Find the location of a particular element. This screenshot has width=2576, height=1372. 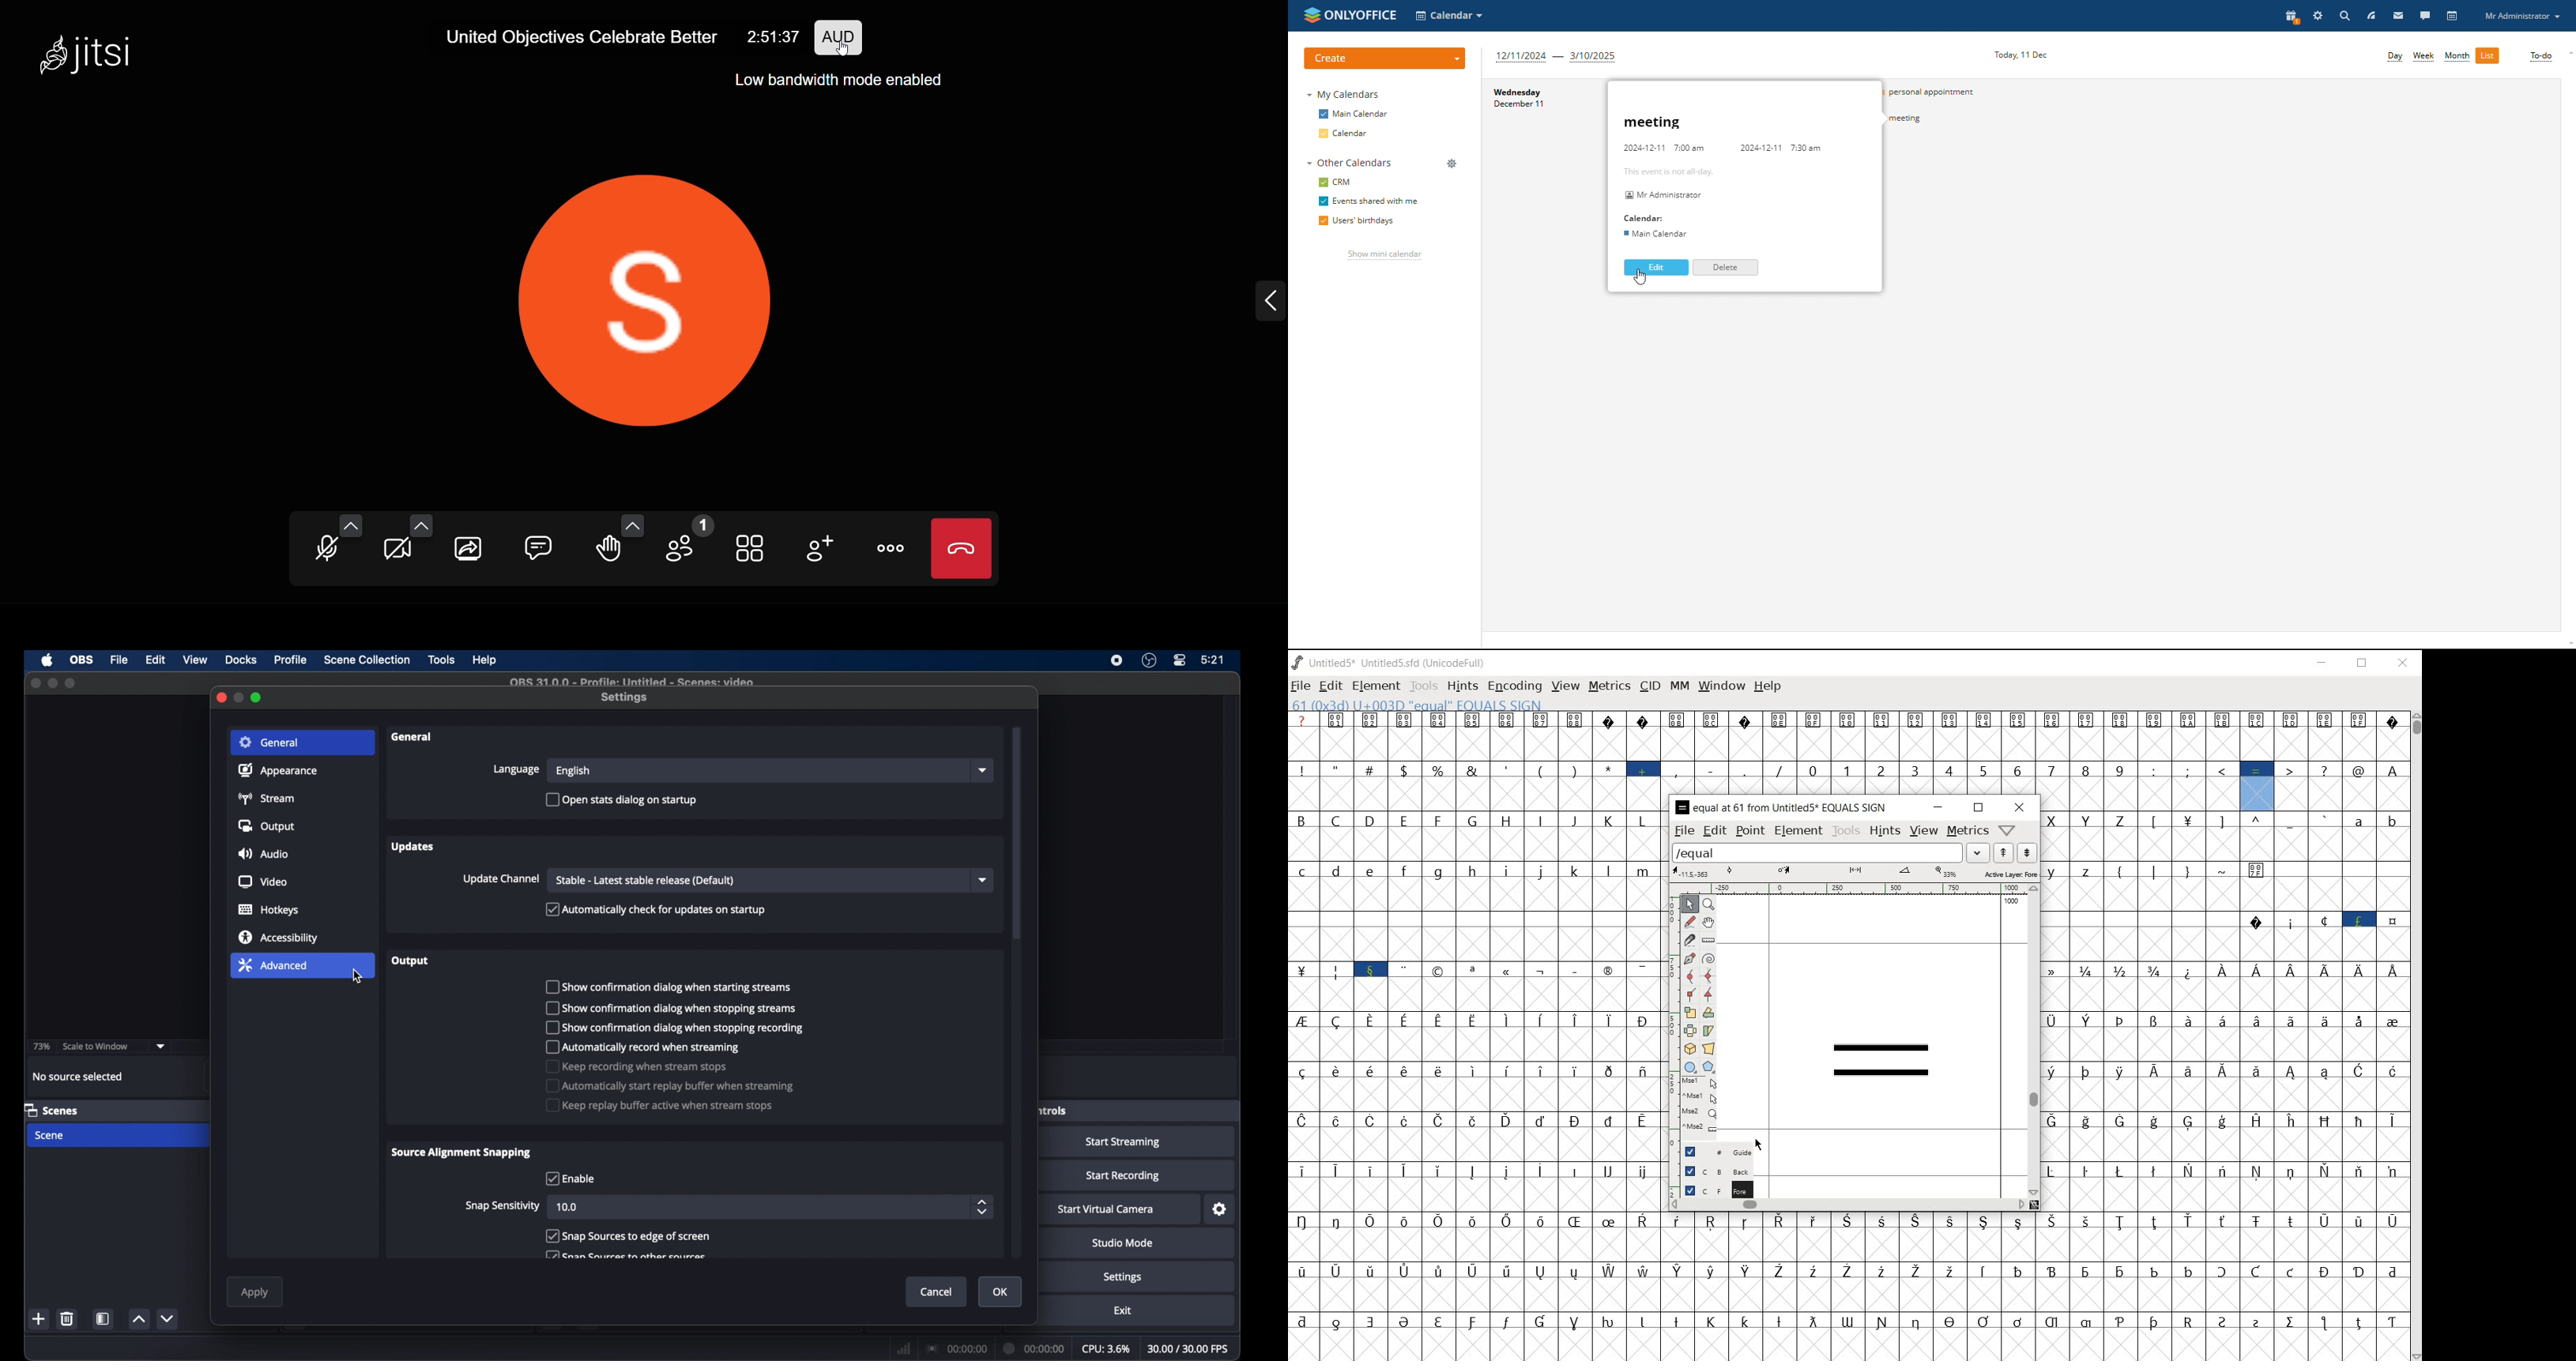

keep replay buffer active when stream stops is located at coordinates (660, 1105).